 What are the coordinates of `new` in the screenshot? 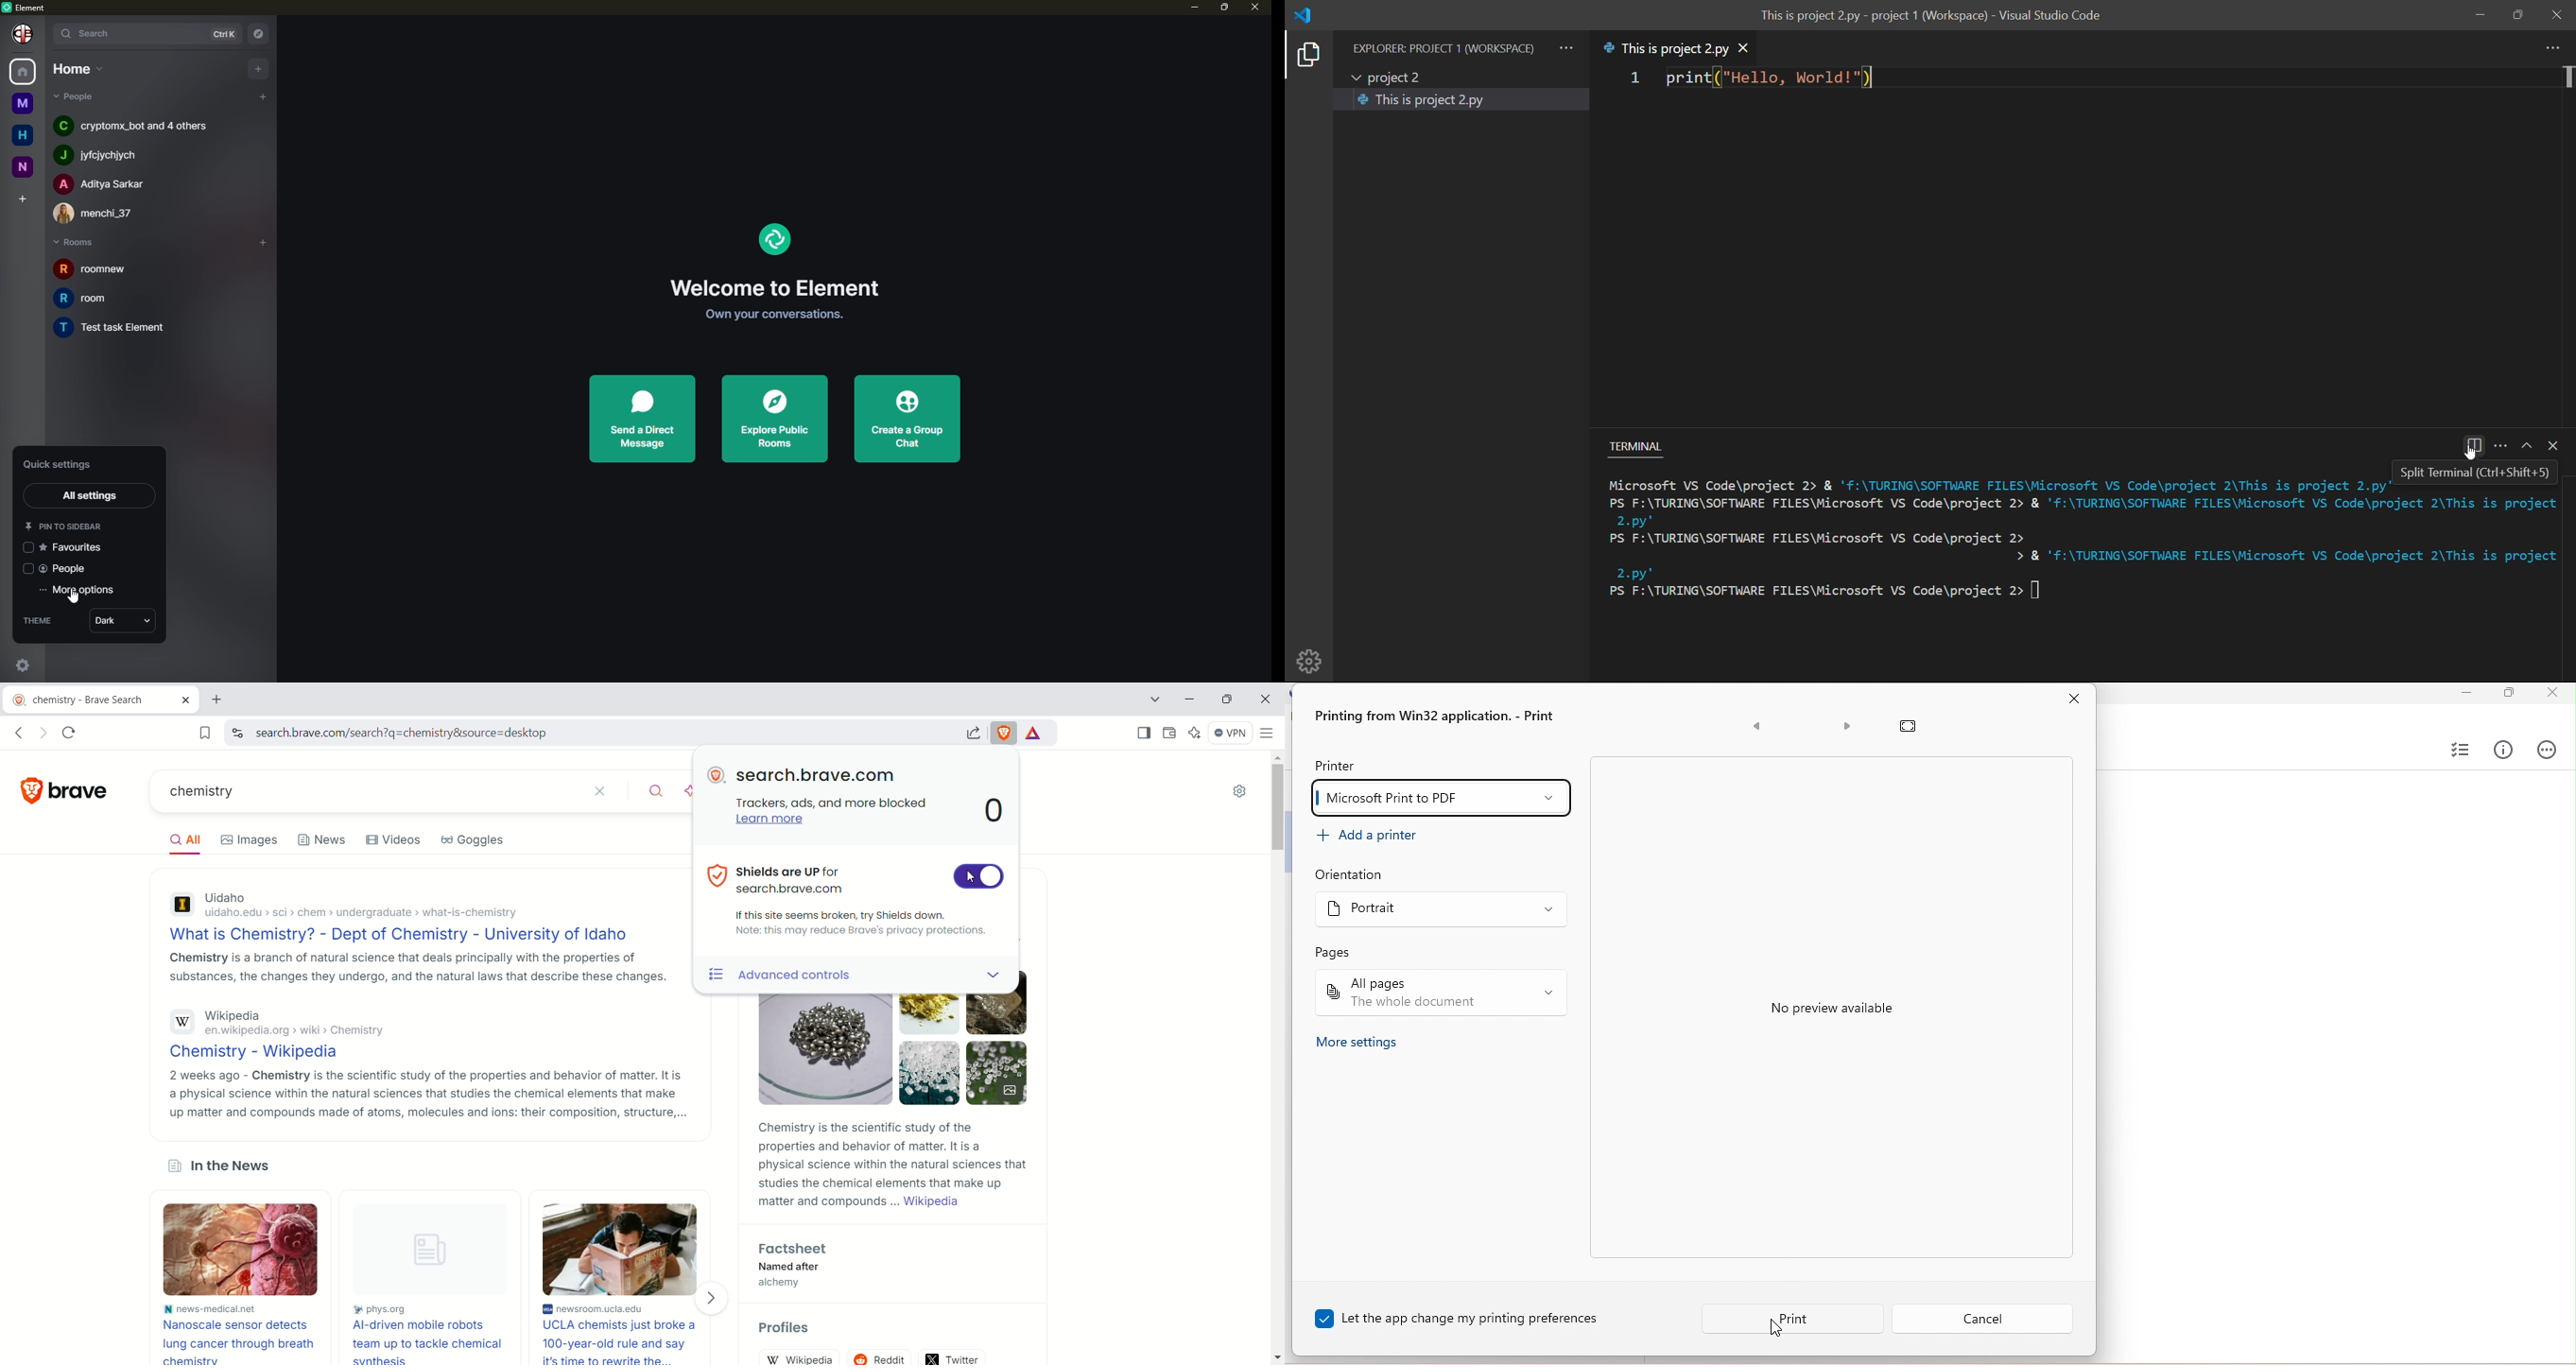 It's located at (21, 164).